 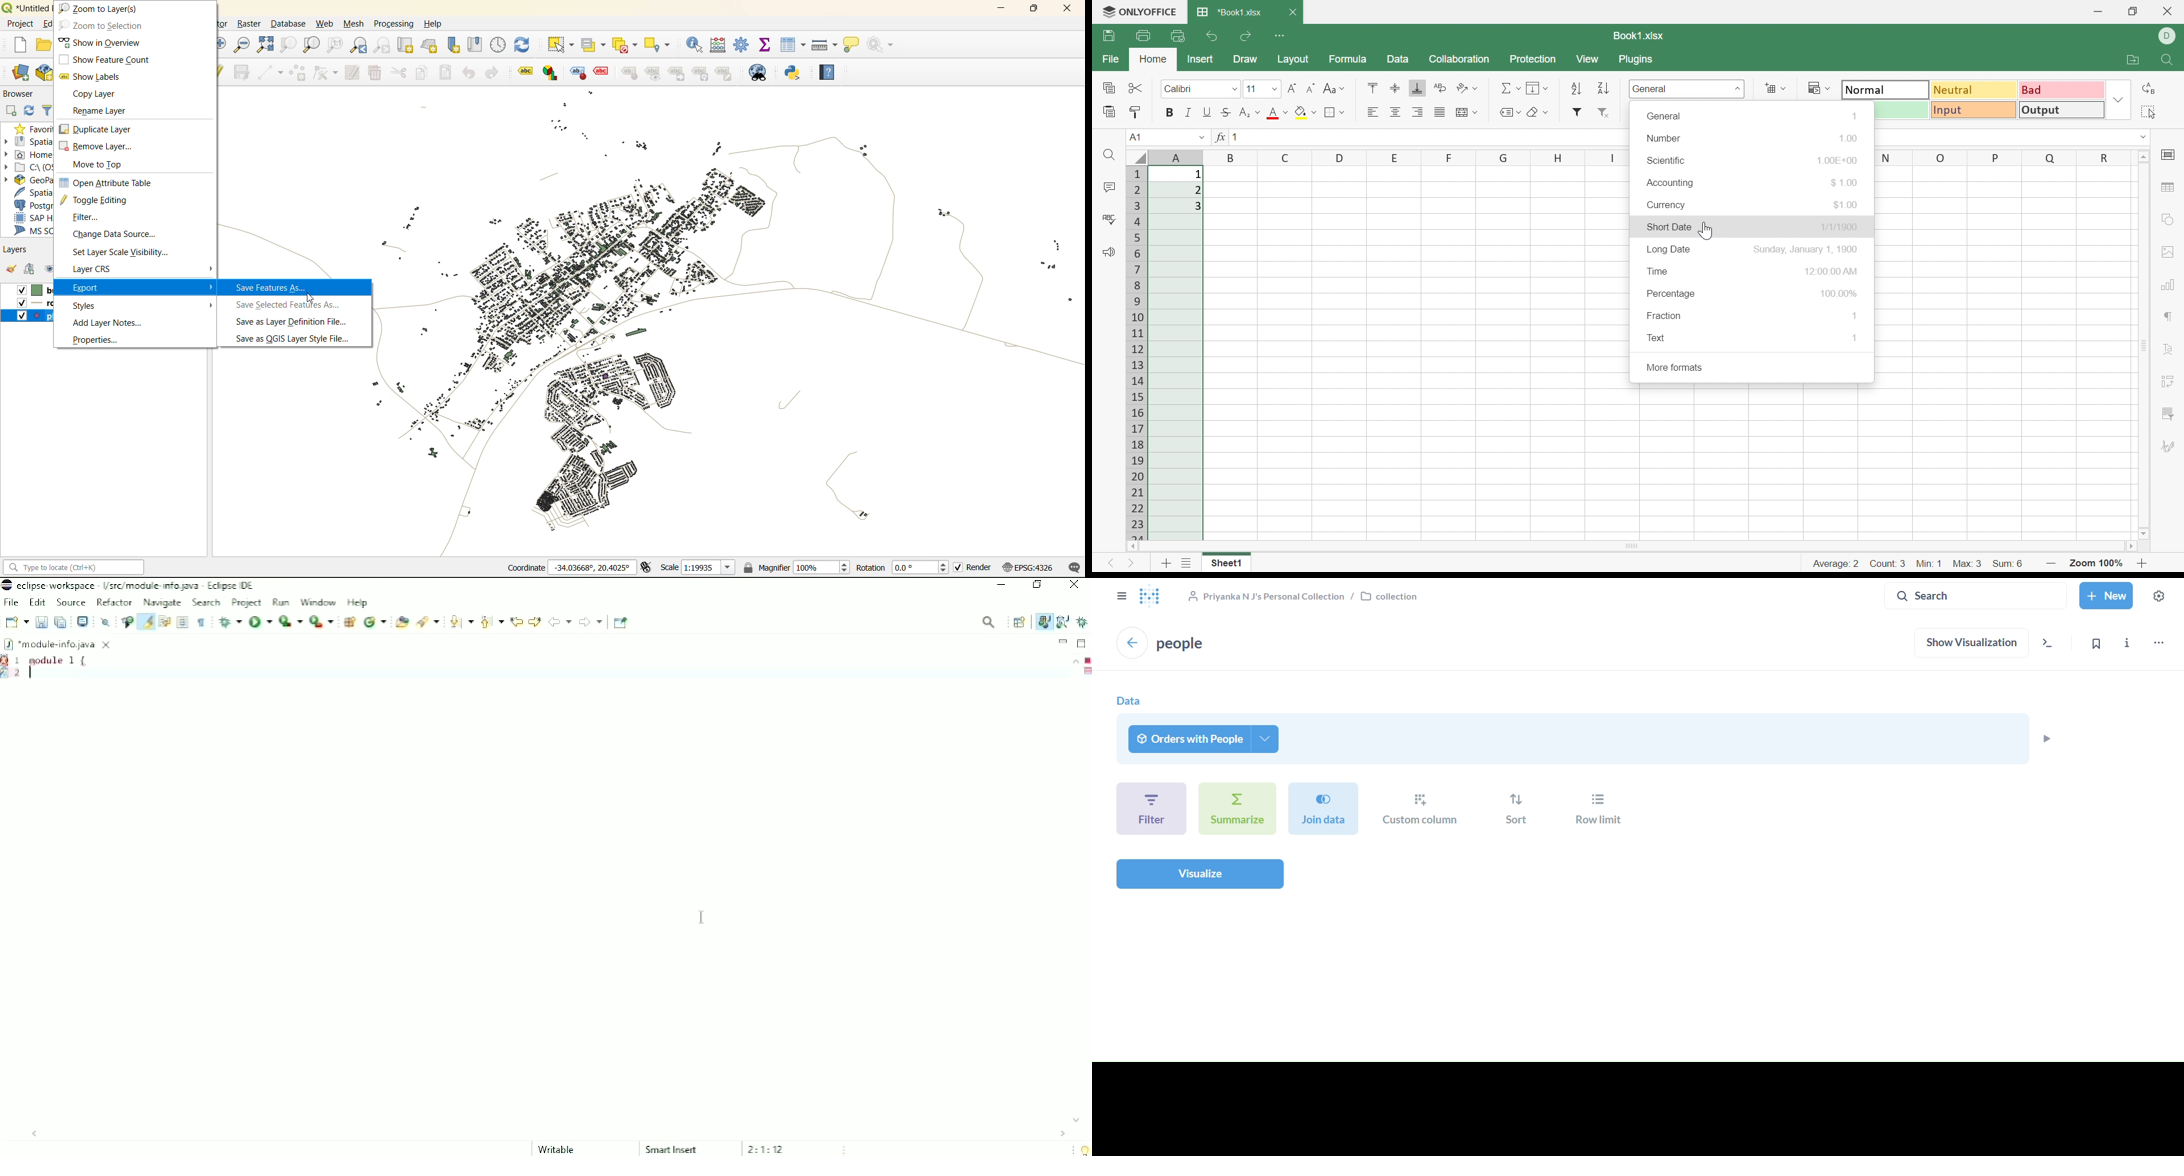 What do you see at coordinates (103, 59) in the screenshot?
I see `show feature count` at bounding box center [103, 59].